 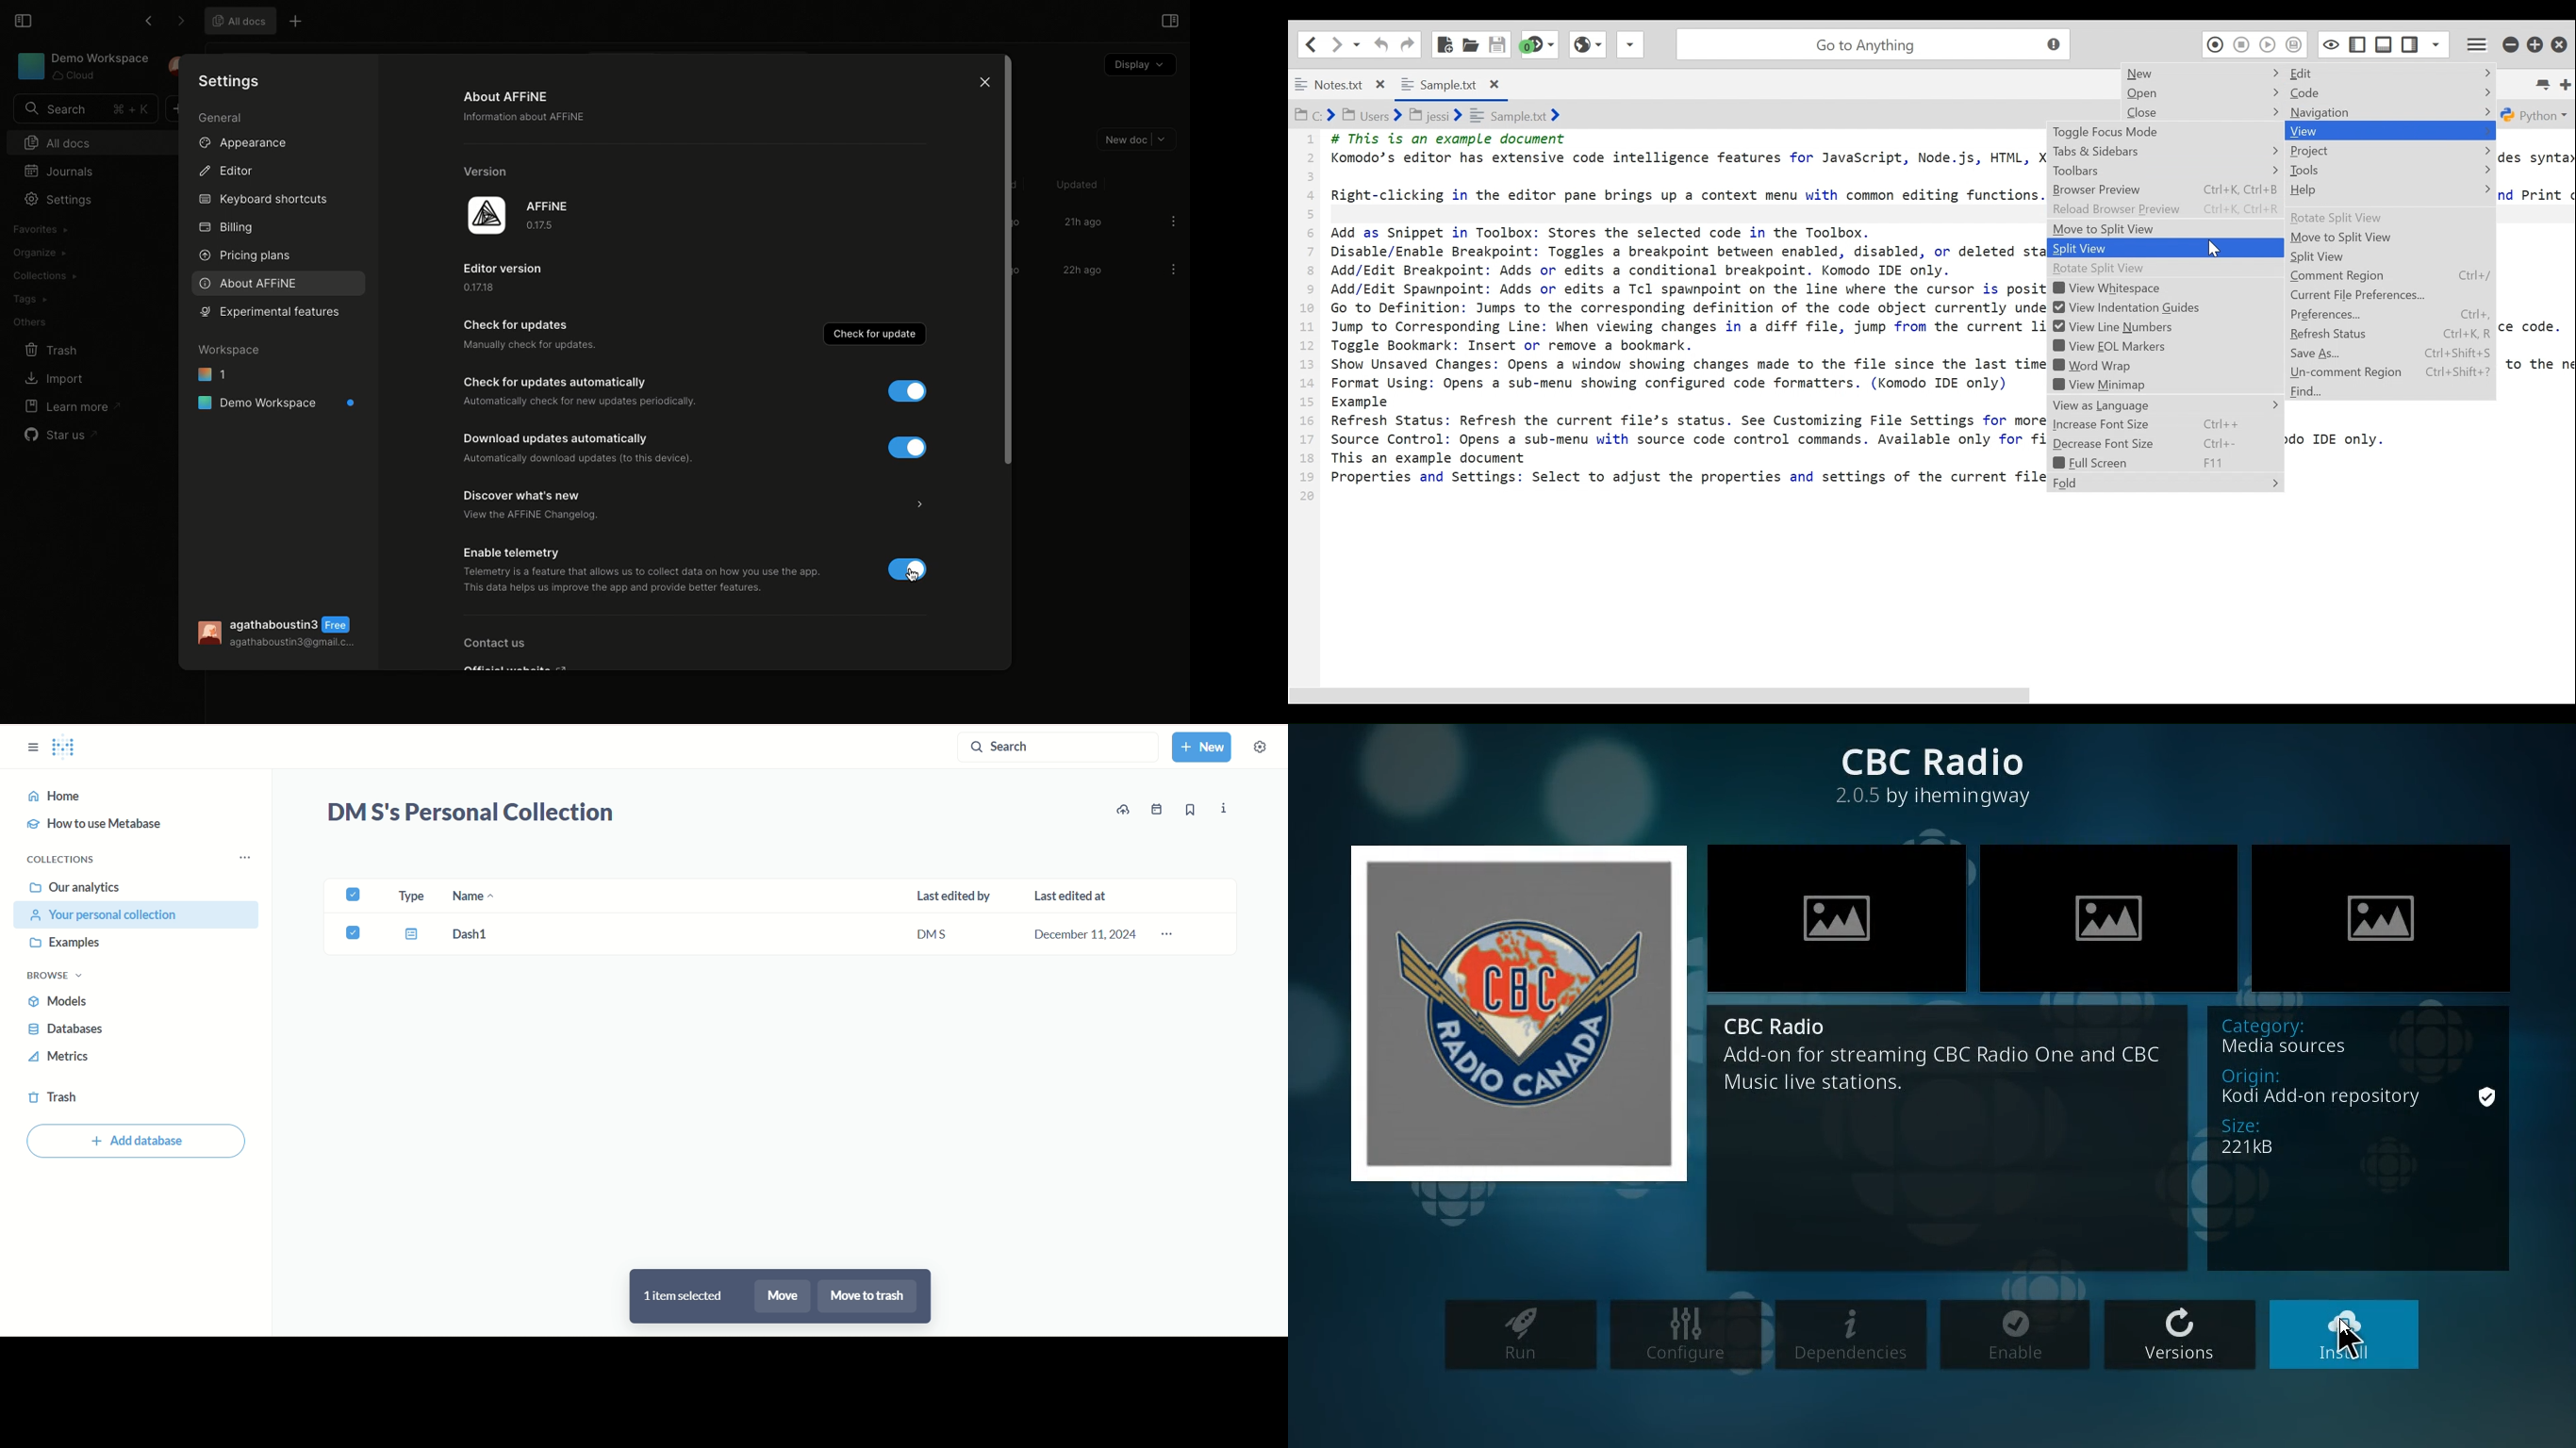 What do you see at coordinates (2567, 82) in the screenshot?
I see `Add new Tab` at bounding box center [2567, 82].